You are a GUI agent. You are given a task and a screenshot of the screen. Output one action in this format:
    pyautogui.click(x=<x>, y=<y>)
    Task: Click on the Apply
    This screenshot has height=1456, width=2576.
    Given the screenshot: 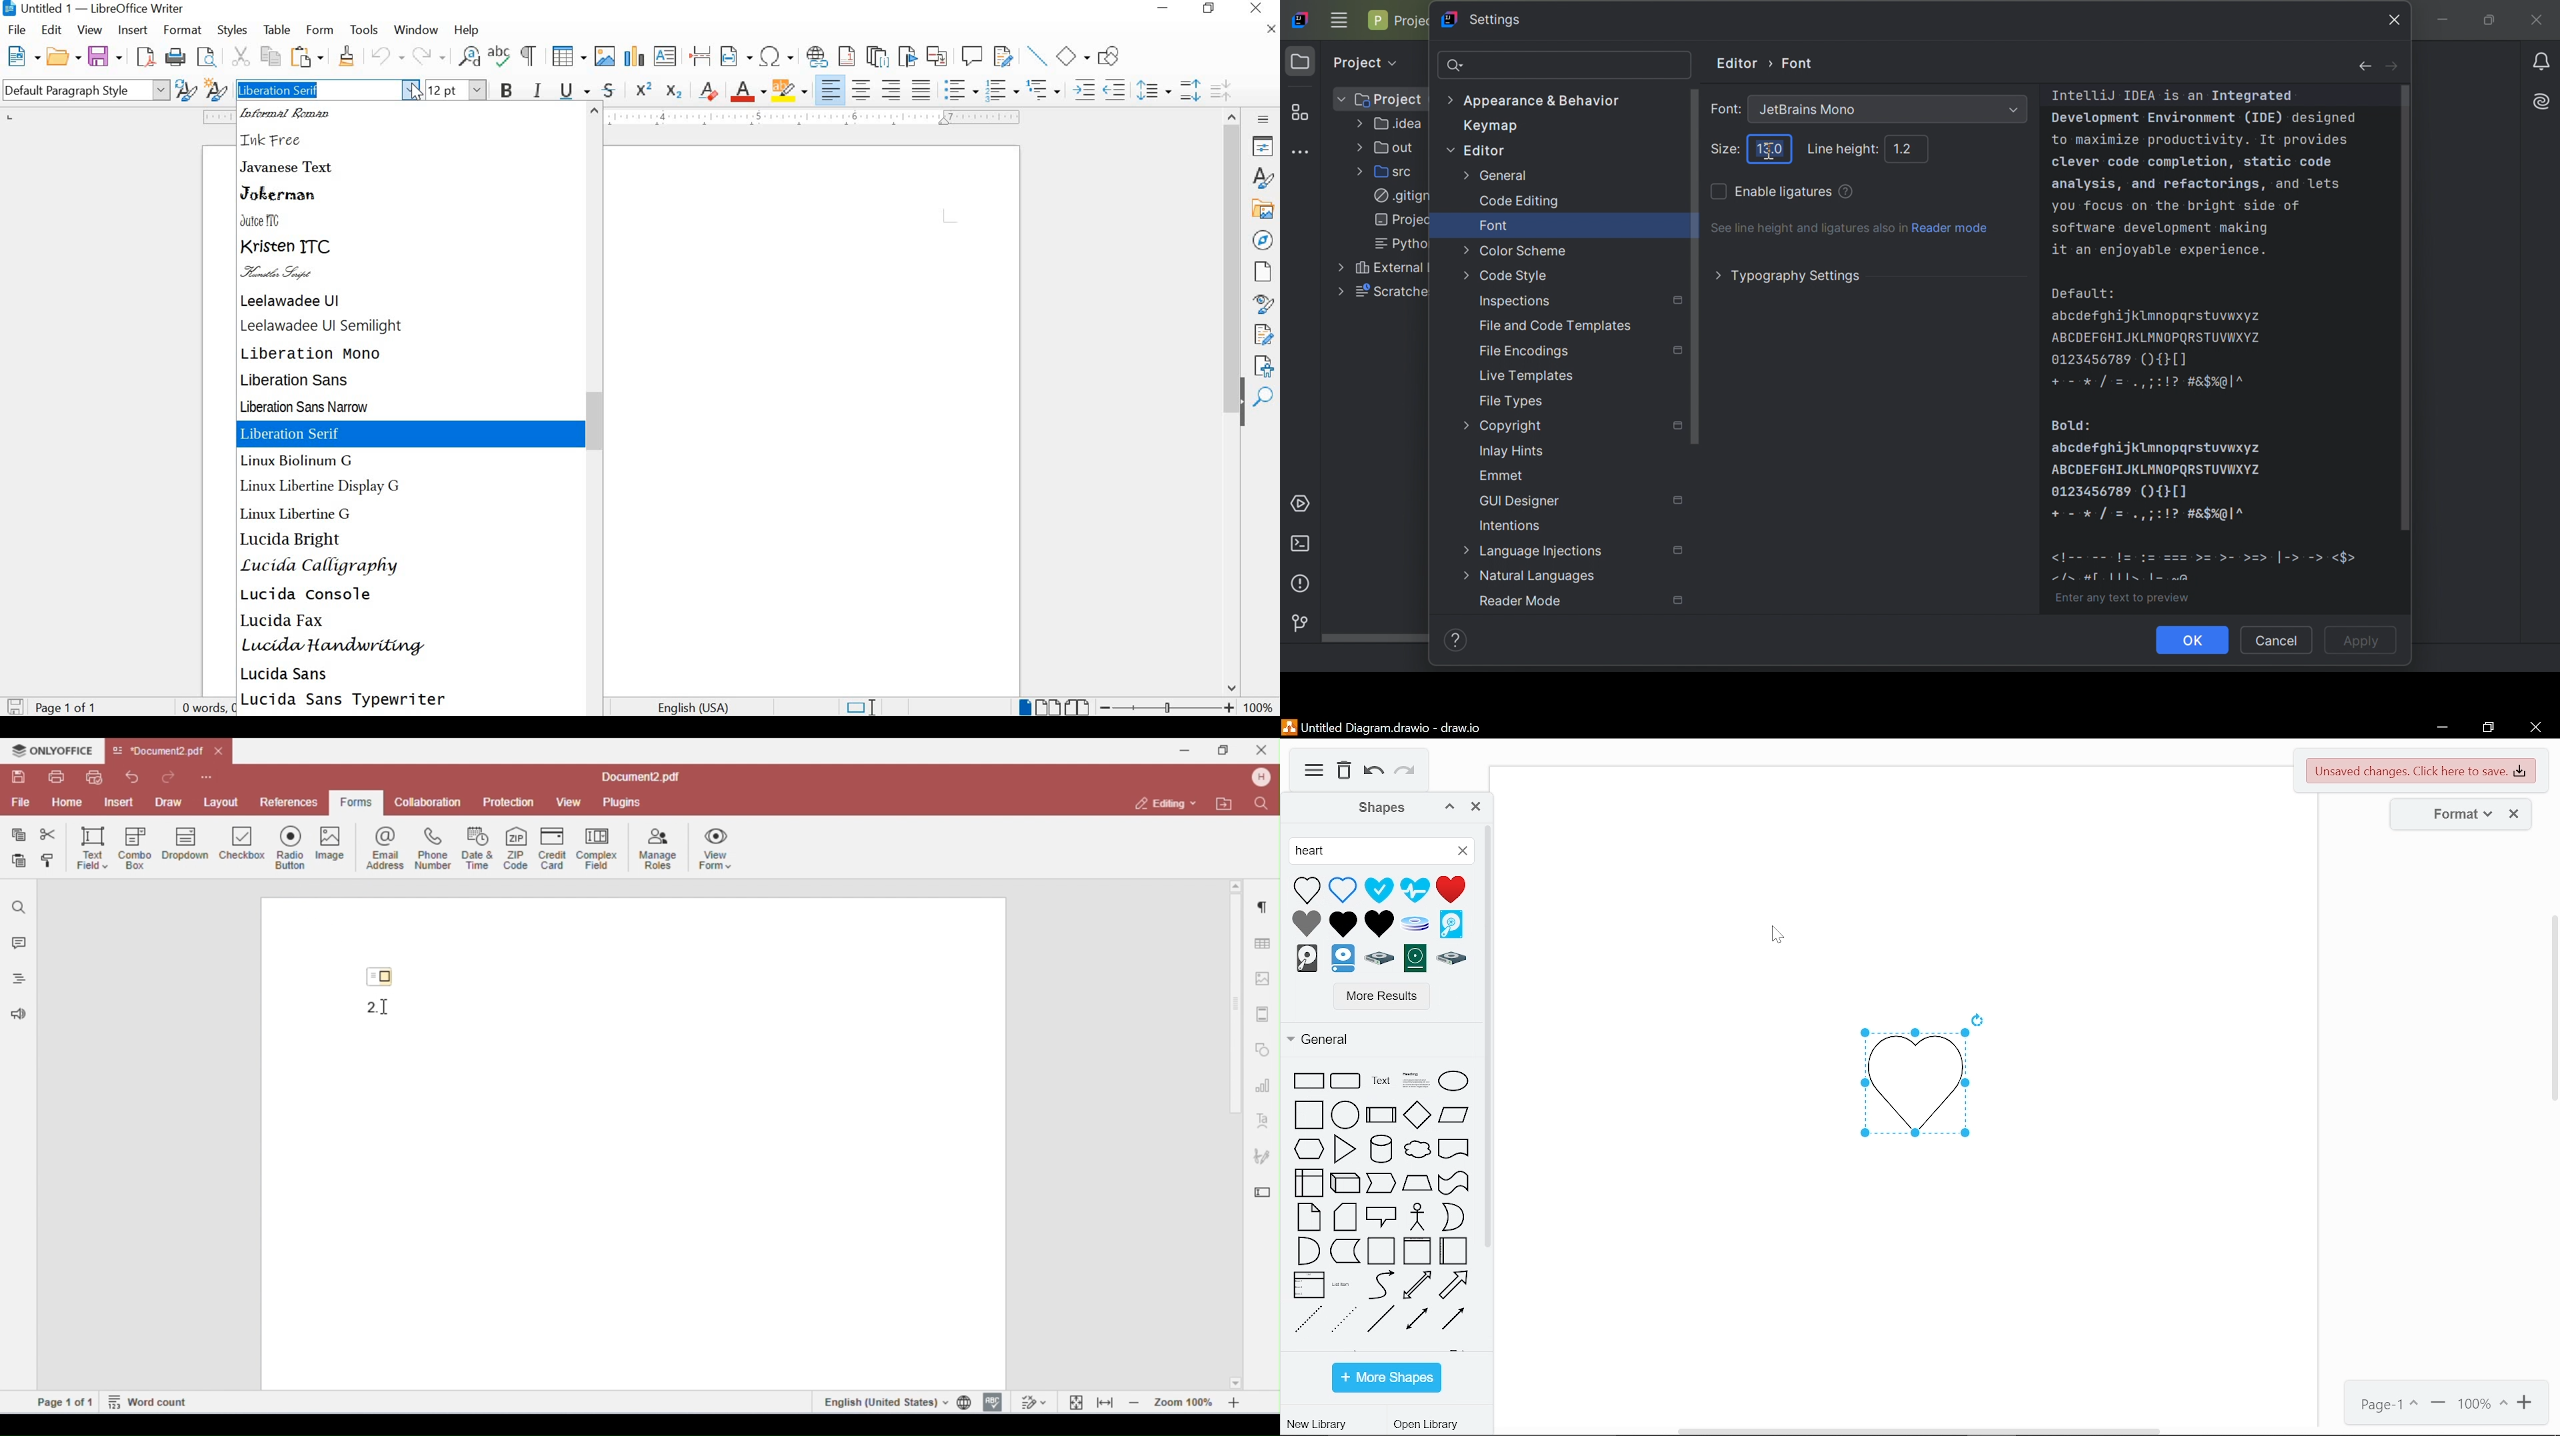 What is the action you would take?
    pyautogui.click(x=2365, y=642)
    